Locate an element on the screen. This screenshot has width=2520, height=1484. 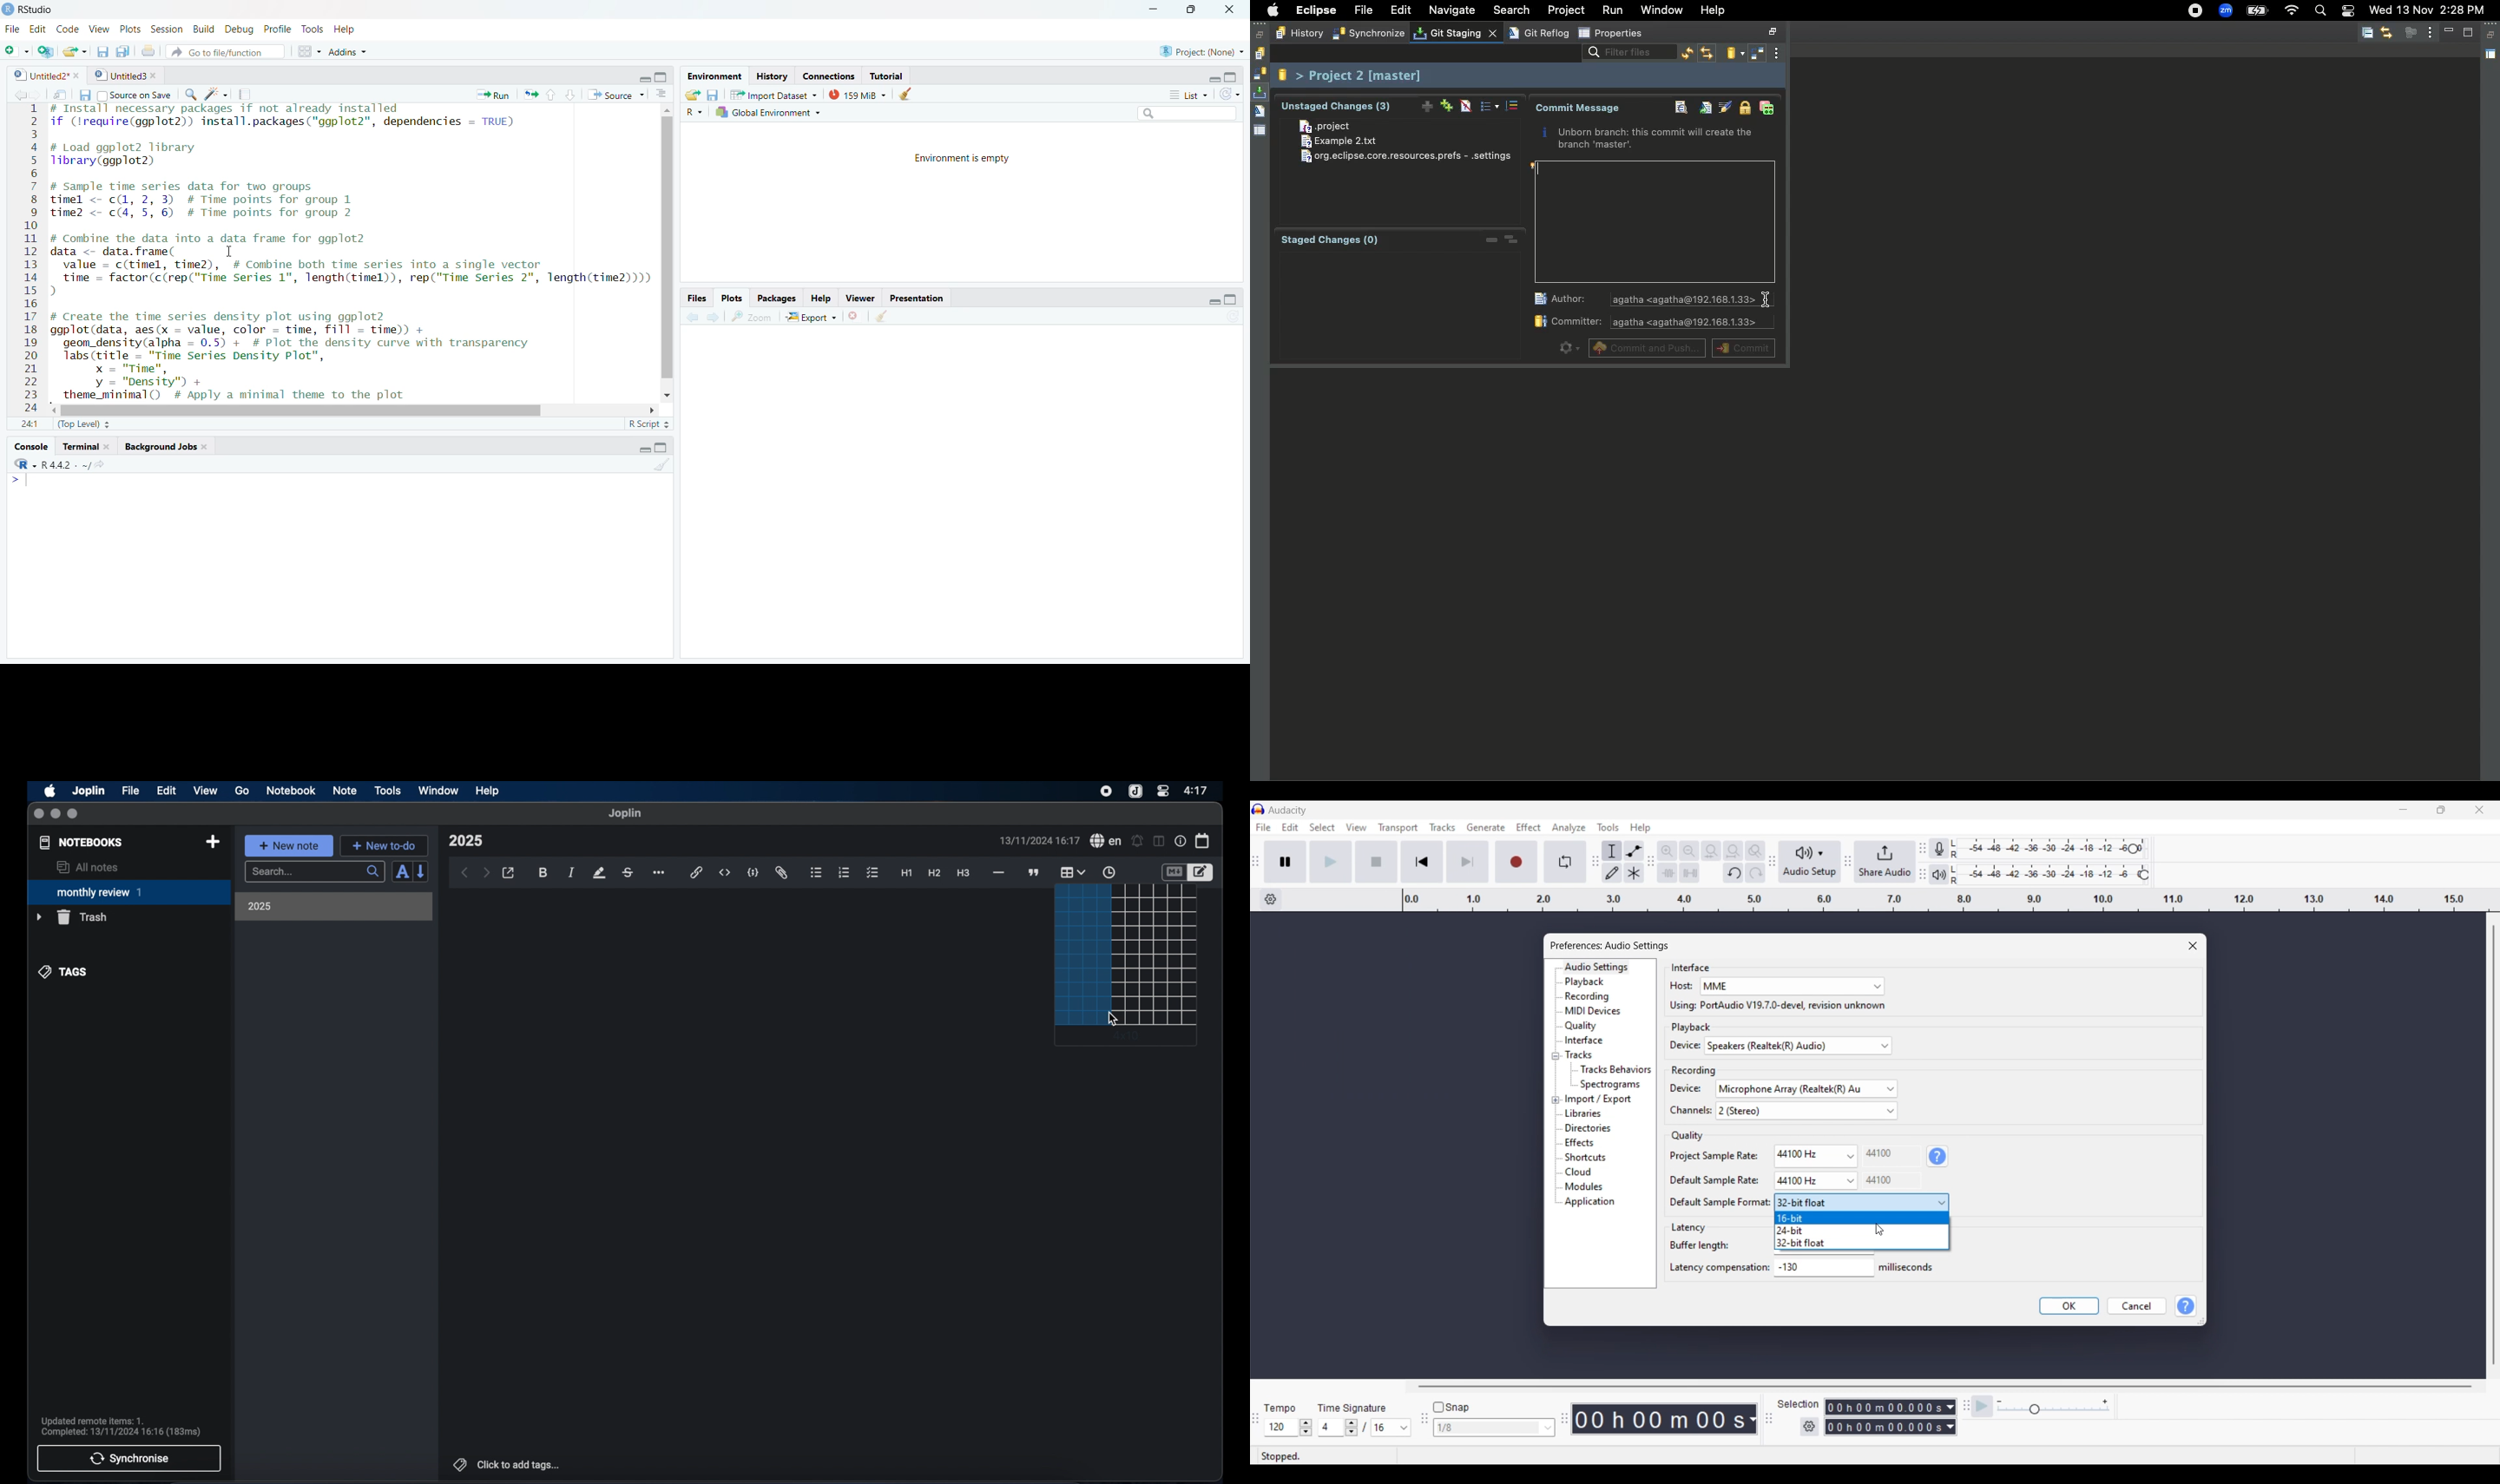
trash is located at coordinates (72, 917).